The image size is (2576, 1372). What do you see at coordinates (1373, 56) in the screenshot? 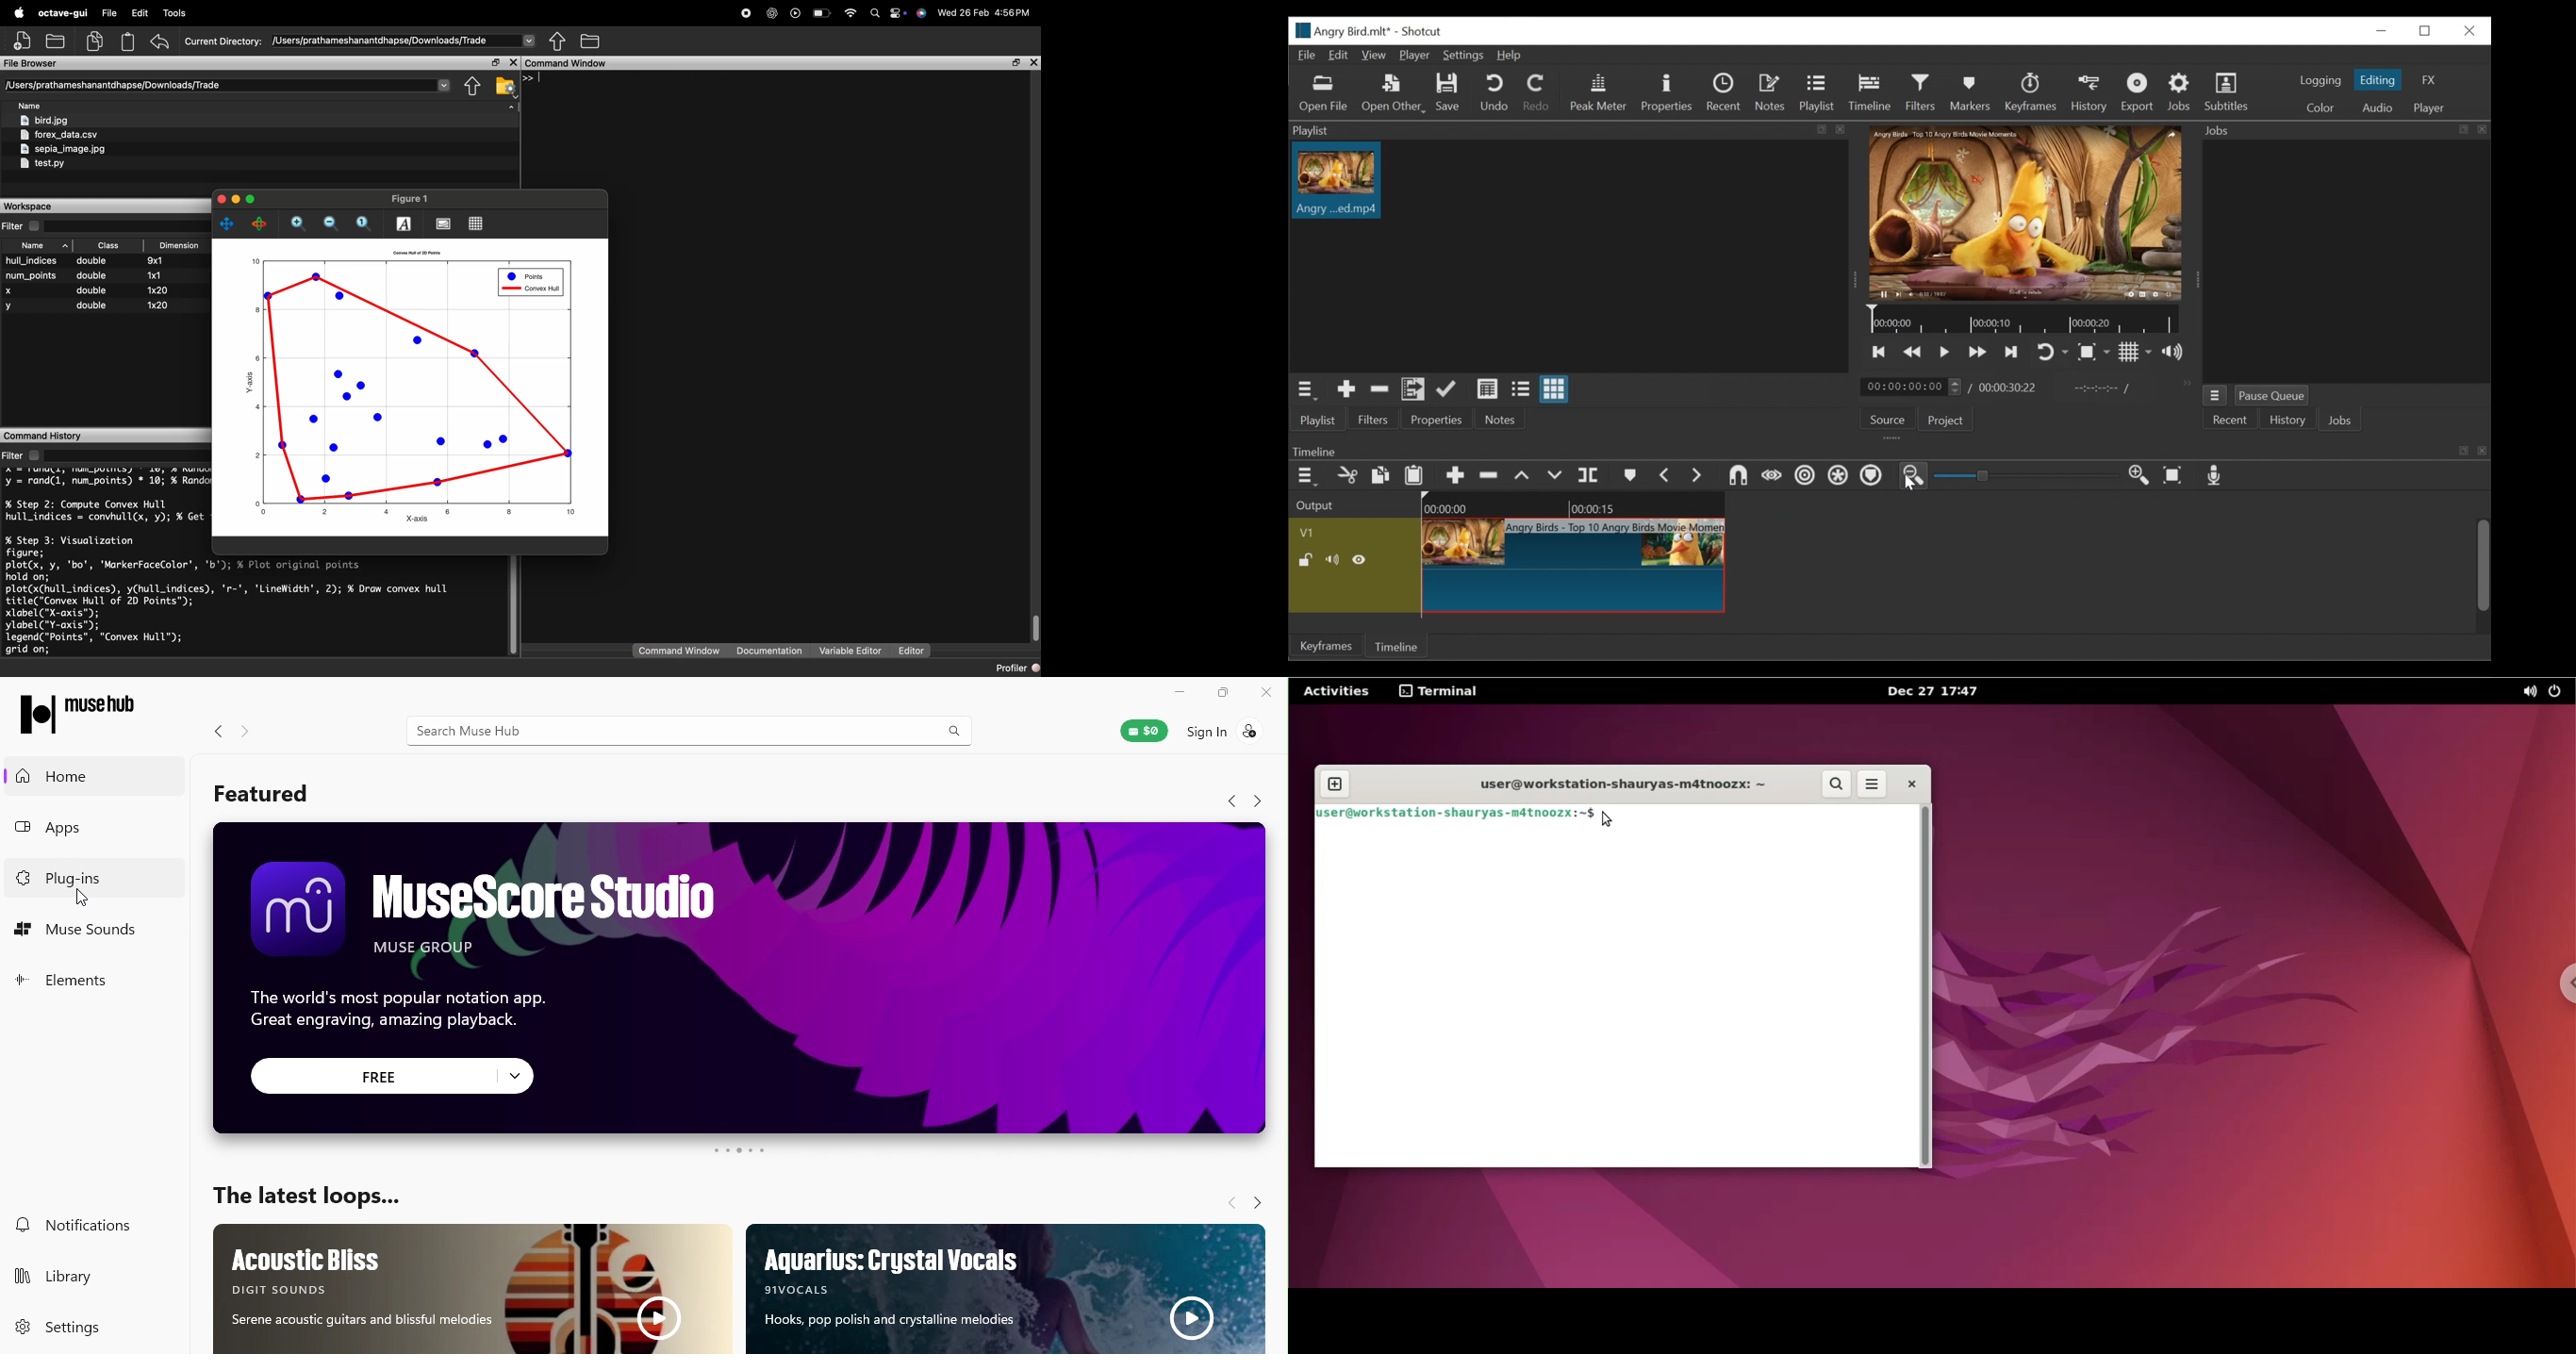
I see `View` at bounding box center [1373, 56].